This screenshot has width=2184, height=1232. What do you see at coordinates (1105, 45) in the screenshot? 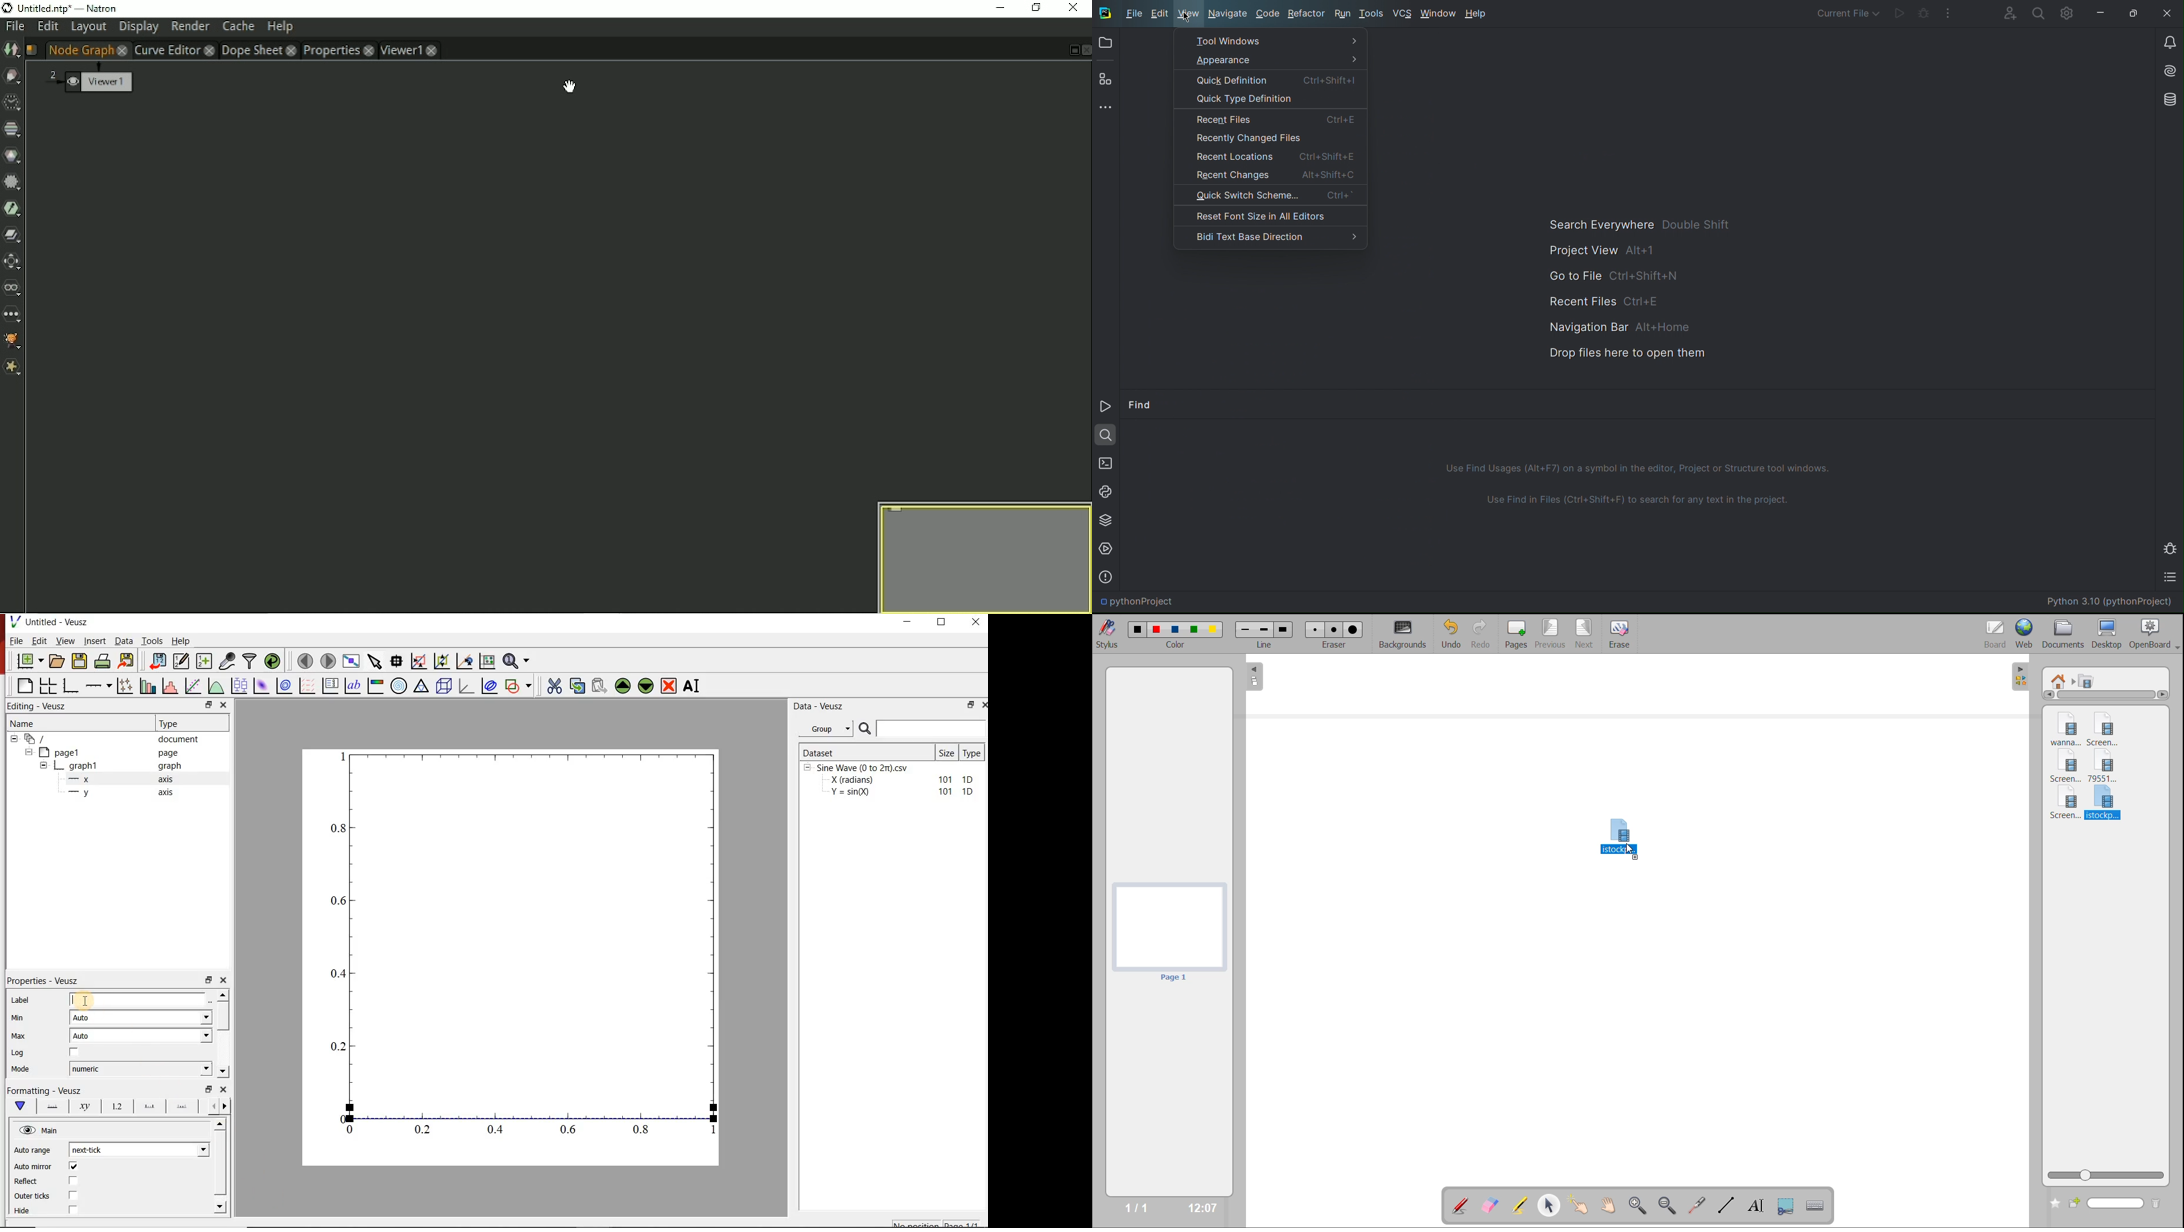
I see `Open` at bounding box center [1105, 45].